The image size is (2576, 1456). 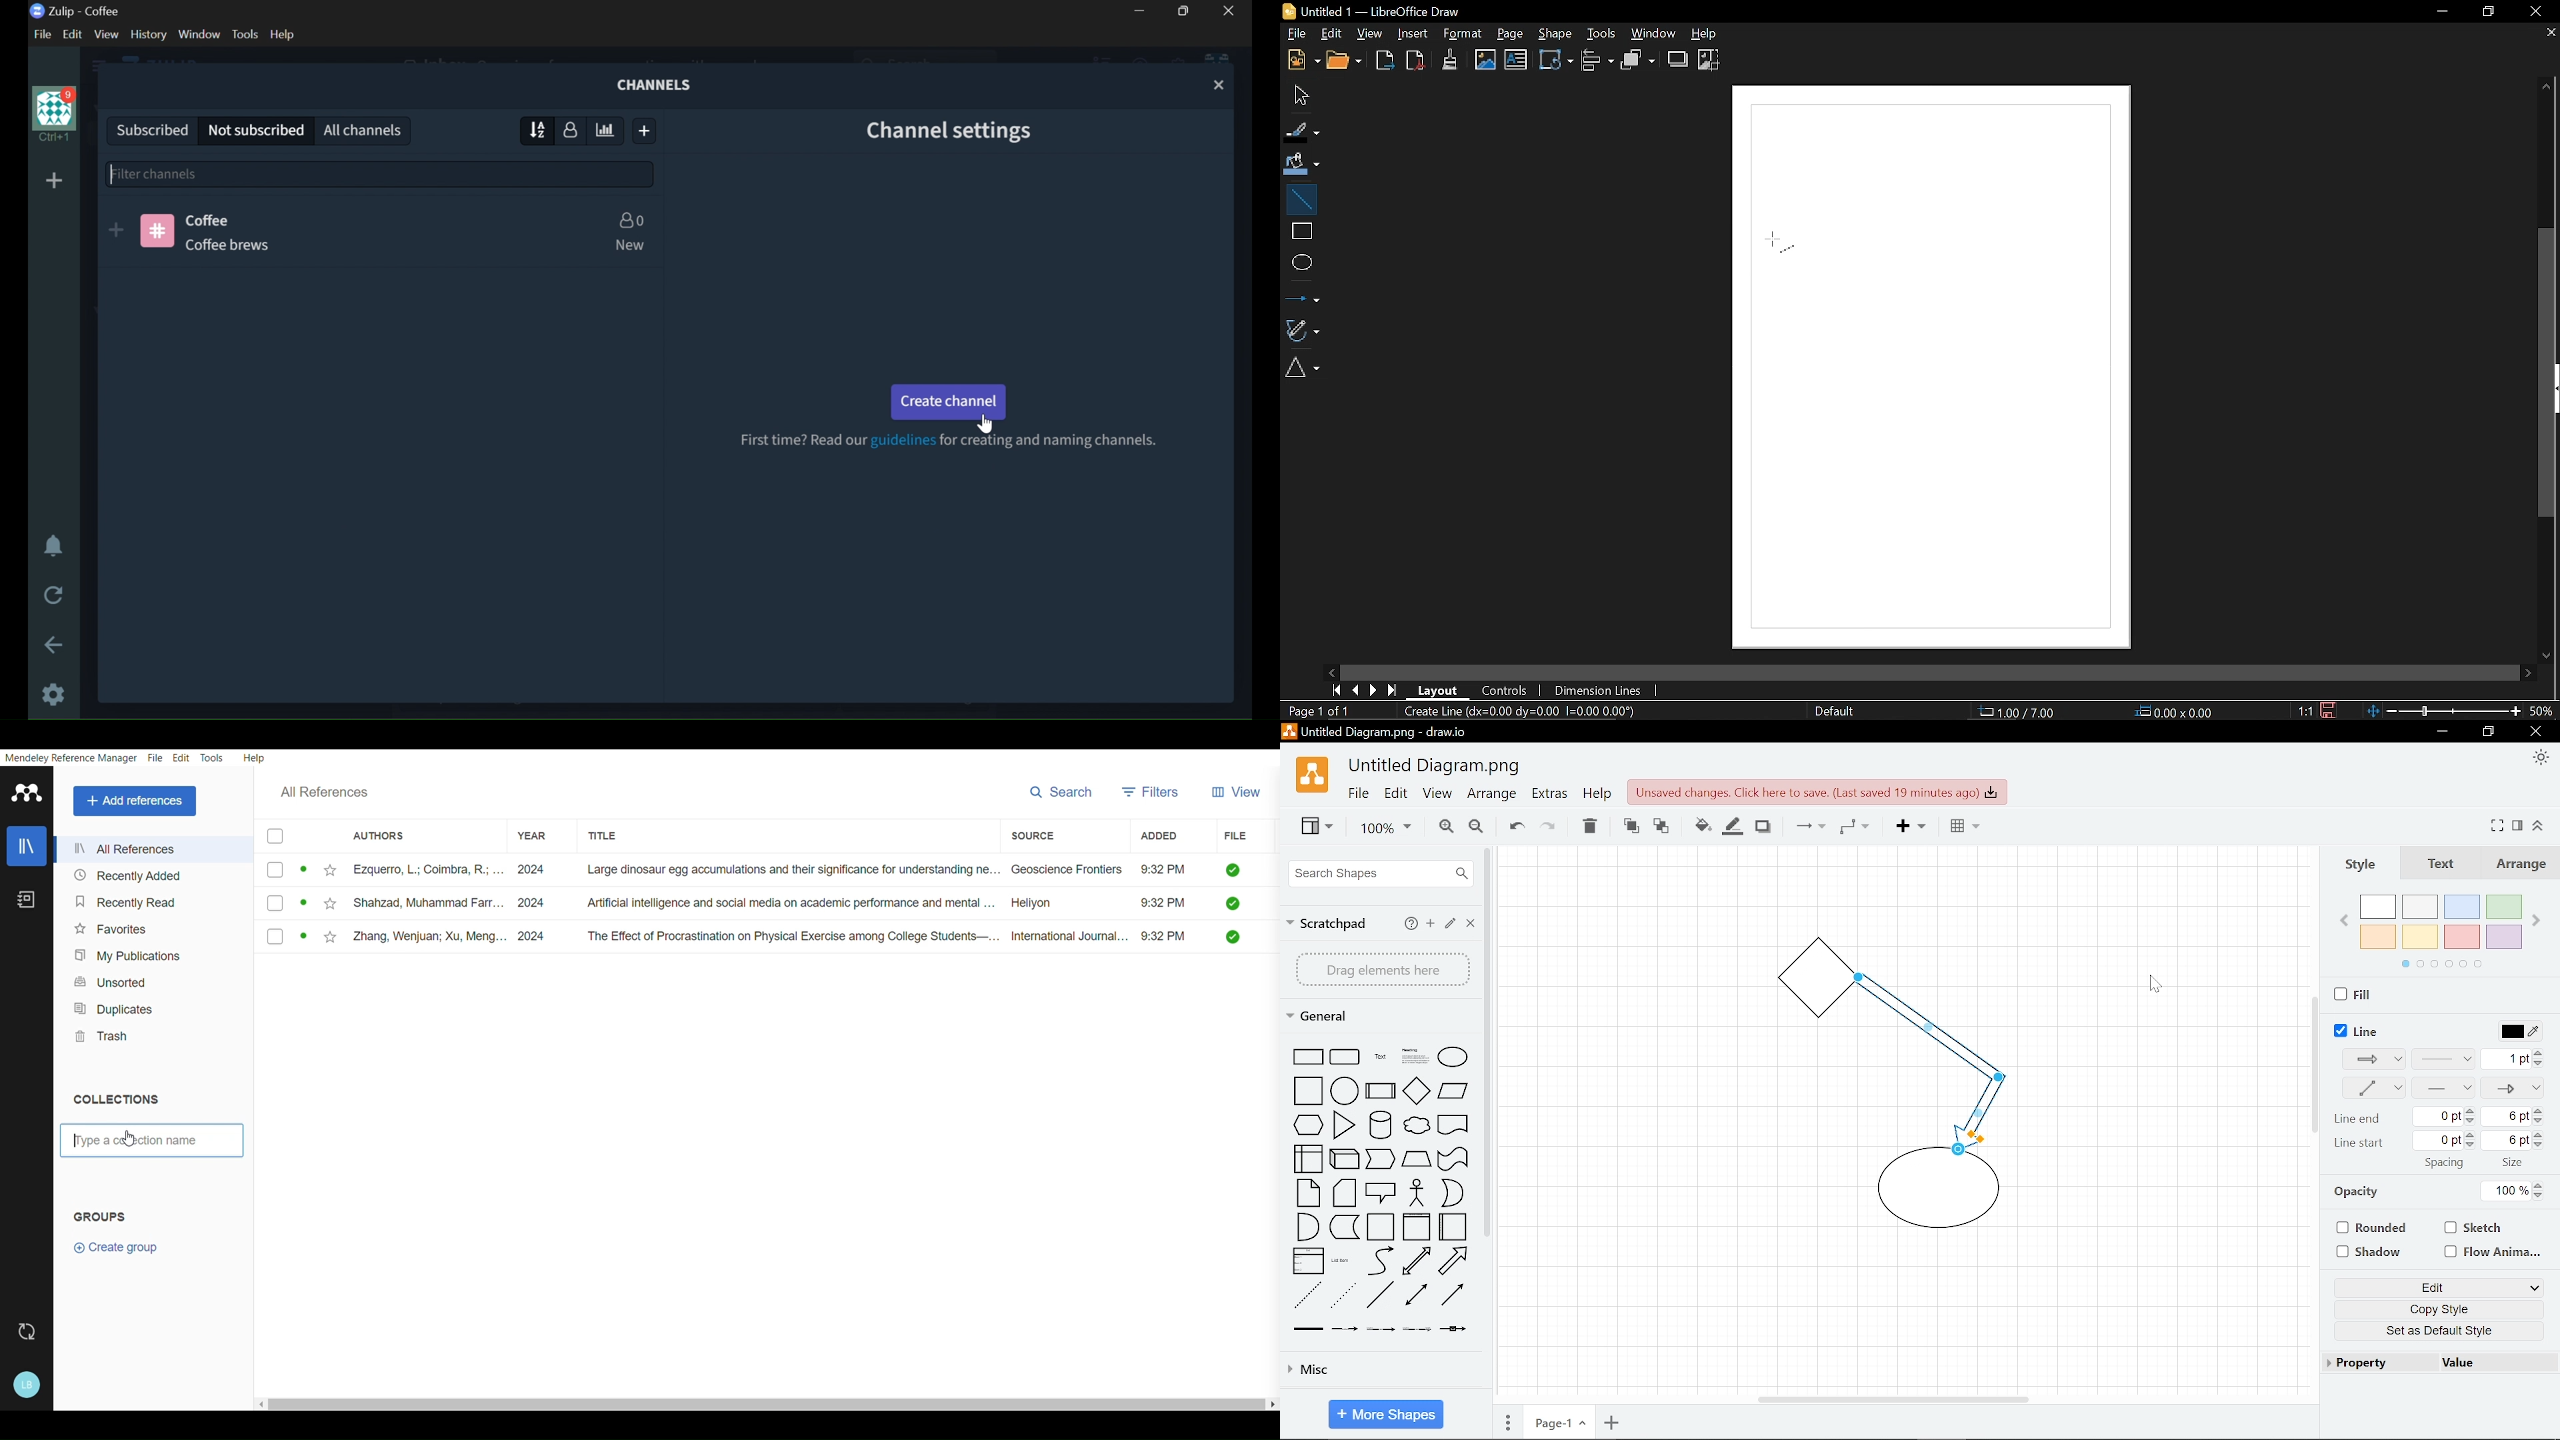 I want to click on Value, so click(x=2463, y=1363).